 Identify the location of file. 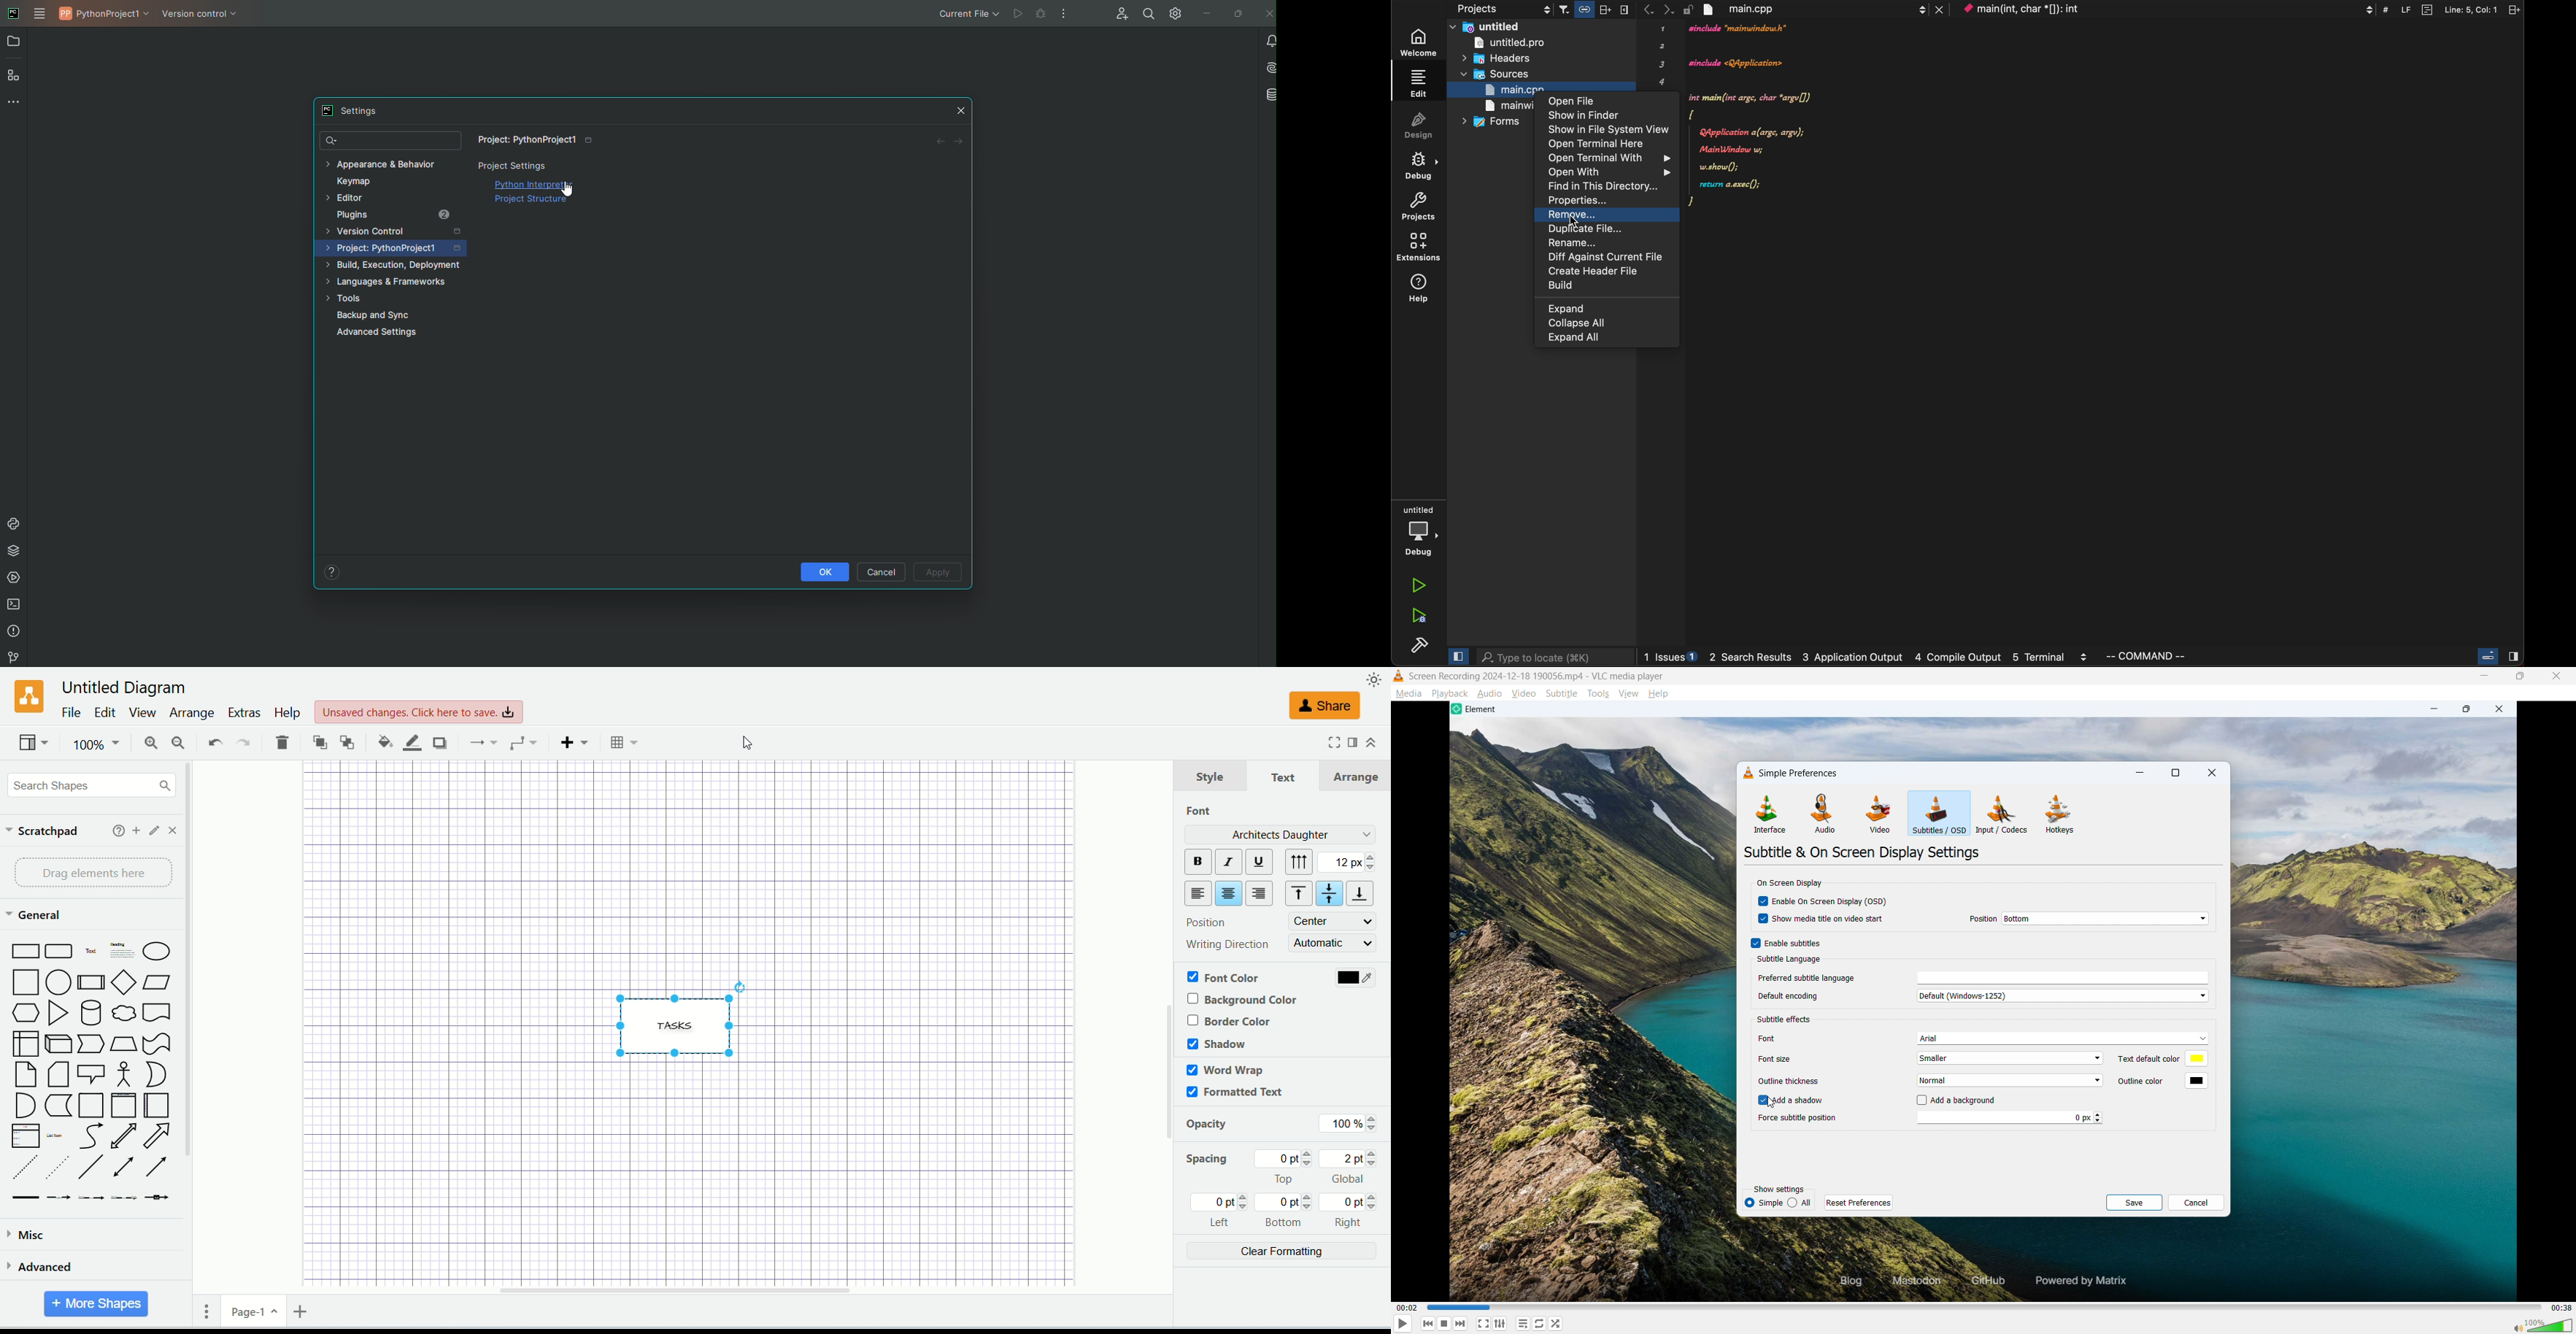
(70, 713).